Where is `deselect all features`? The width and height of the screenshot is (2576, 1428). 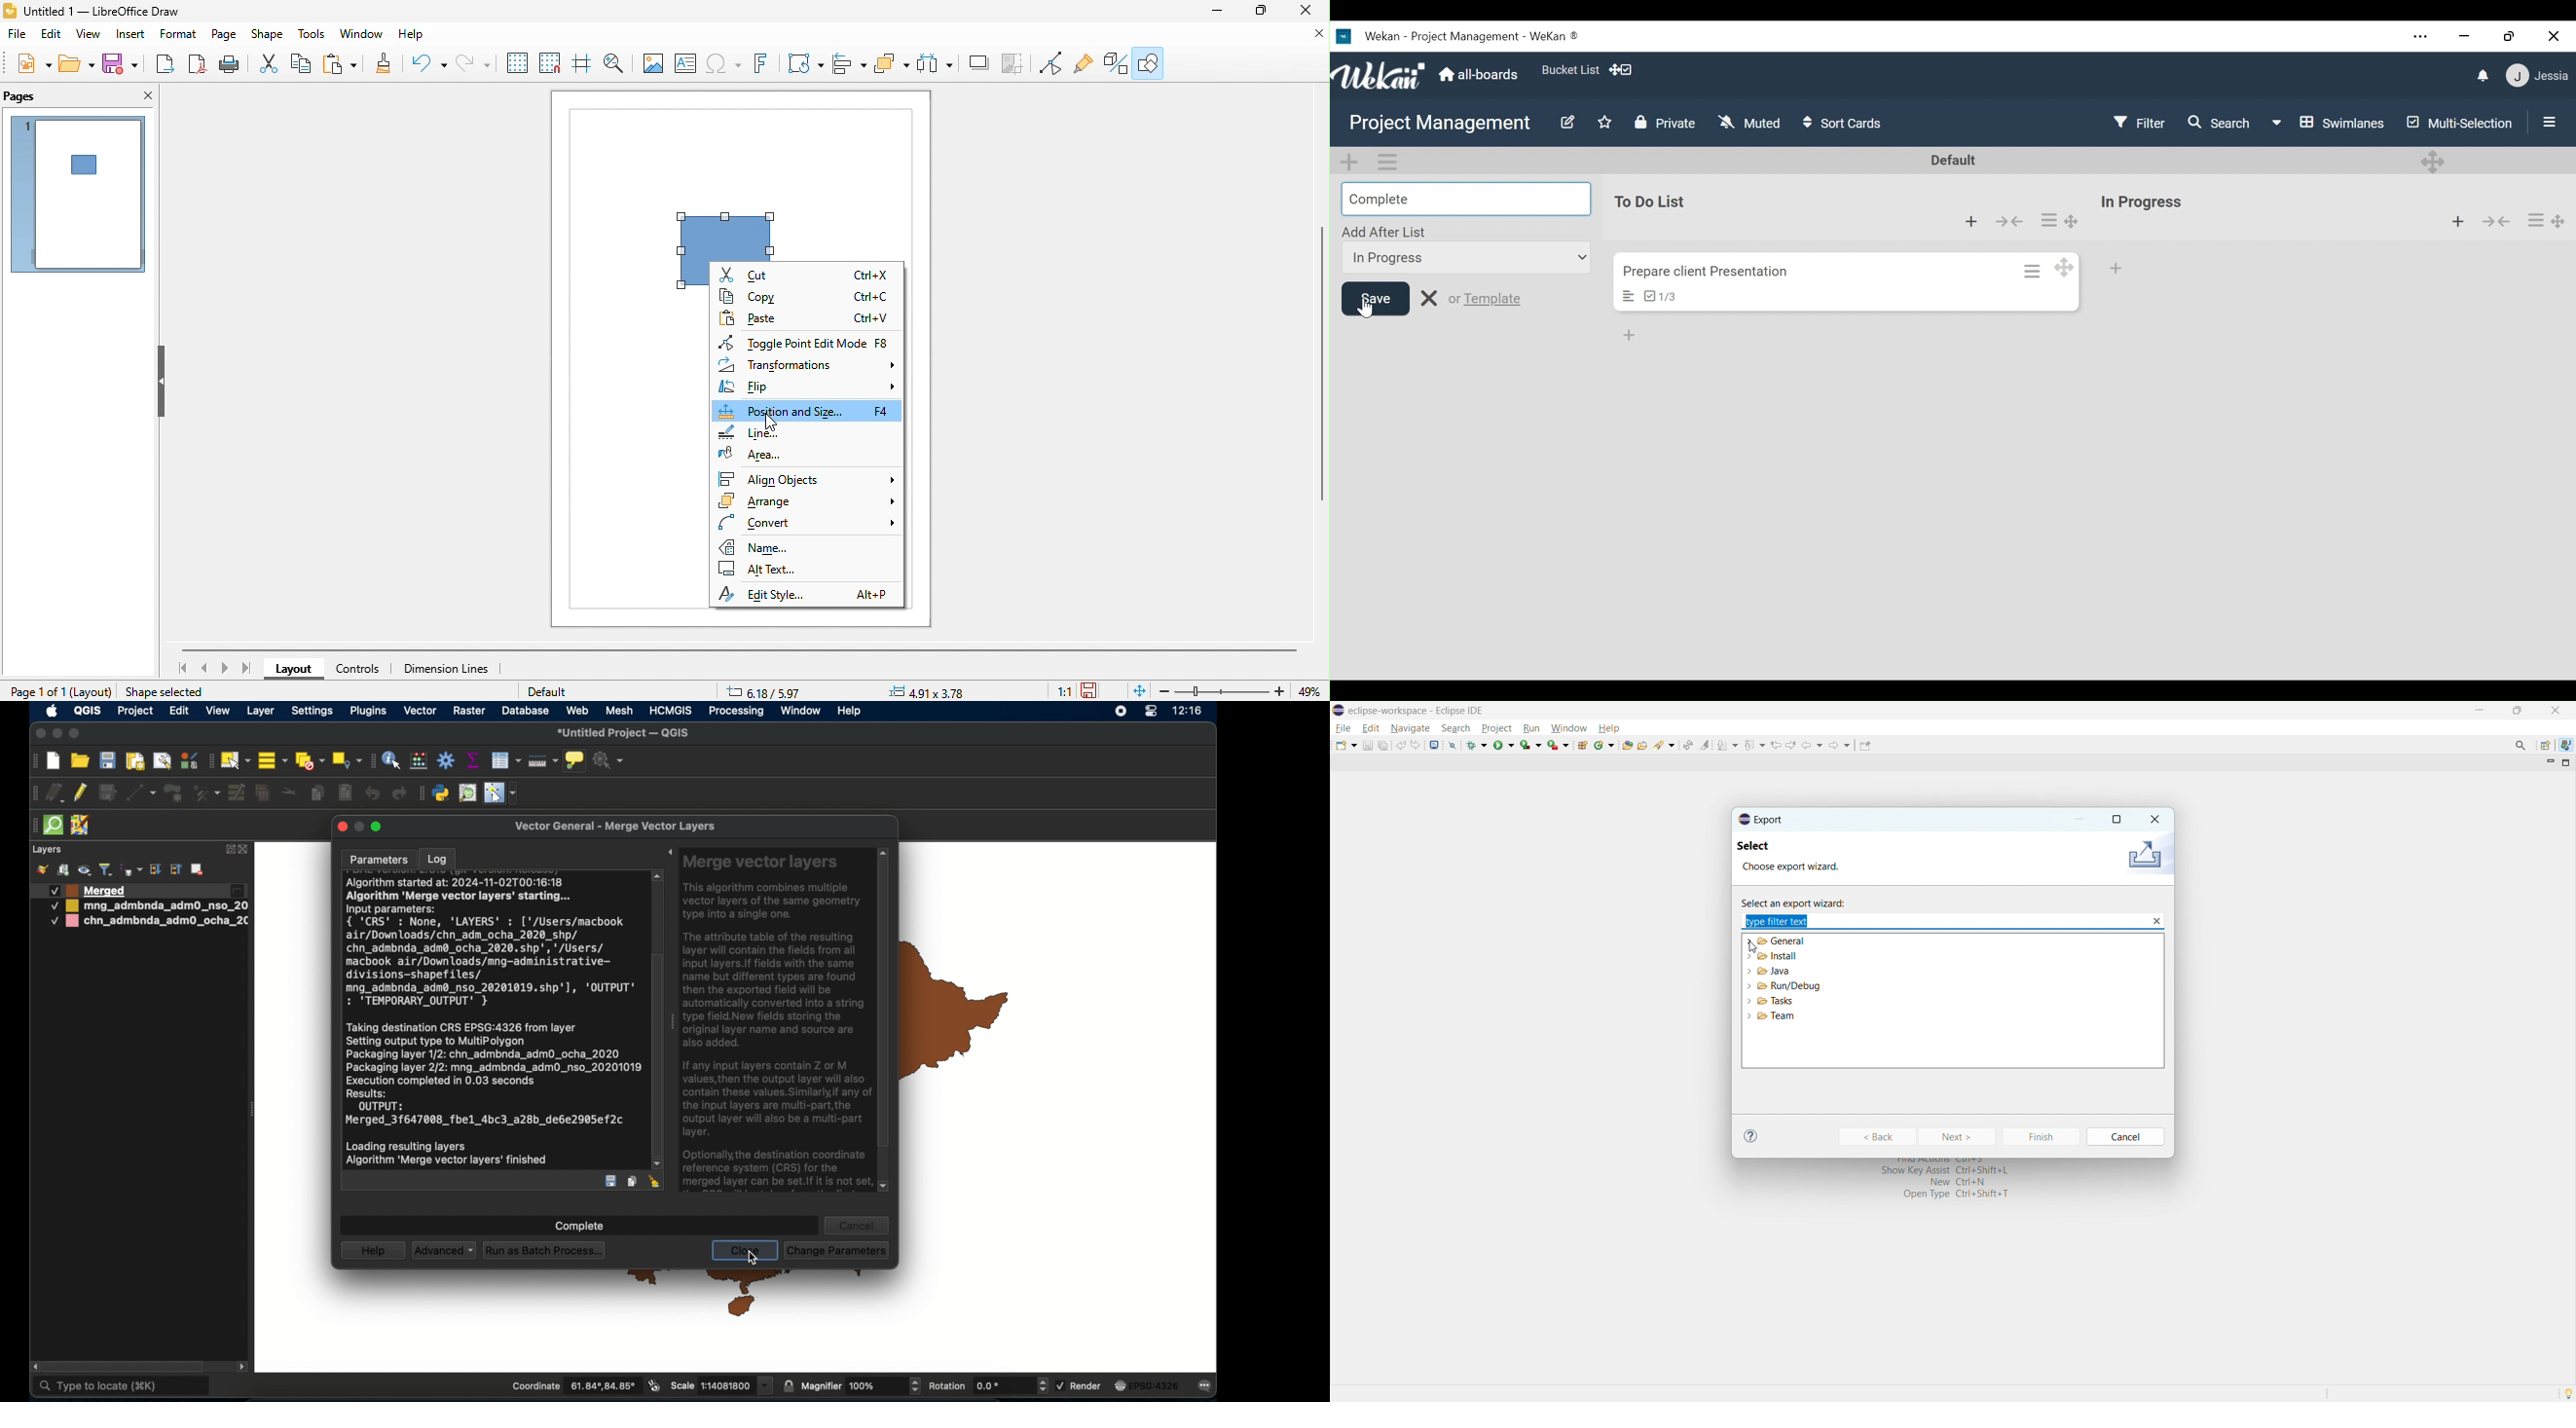 deselect all features is located at coordinates (310, 761).